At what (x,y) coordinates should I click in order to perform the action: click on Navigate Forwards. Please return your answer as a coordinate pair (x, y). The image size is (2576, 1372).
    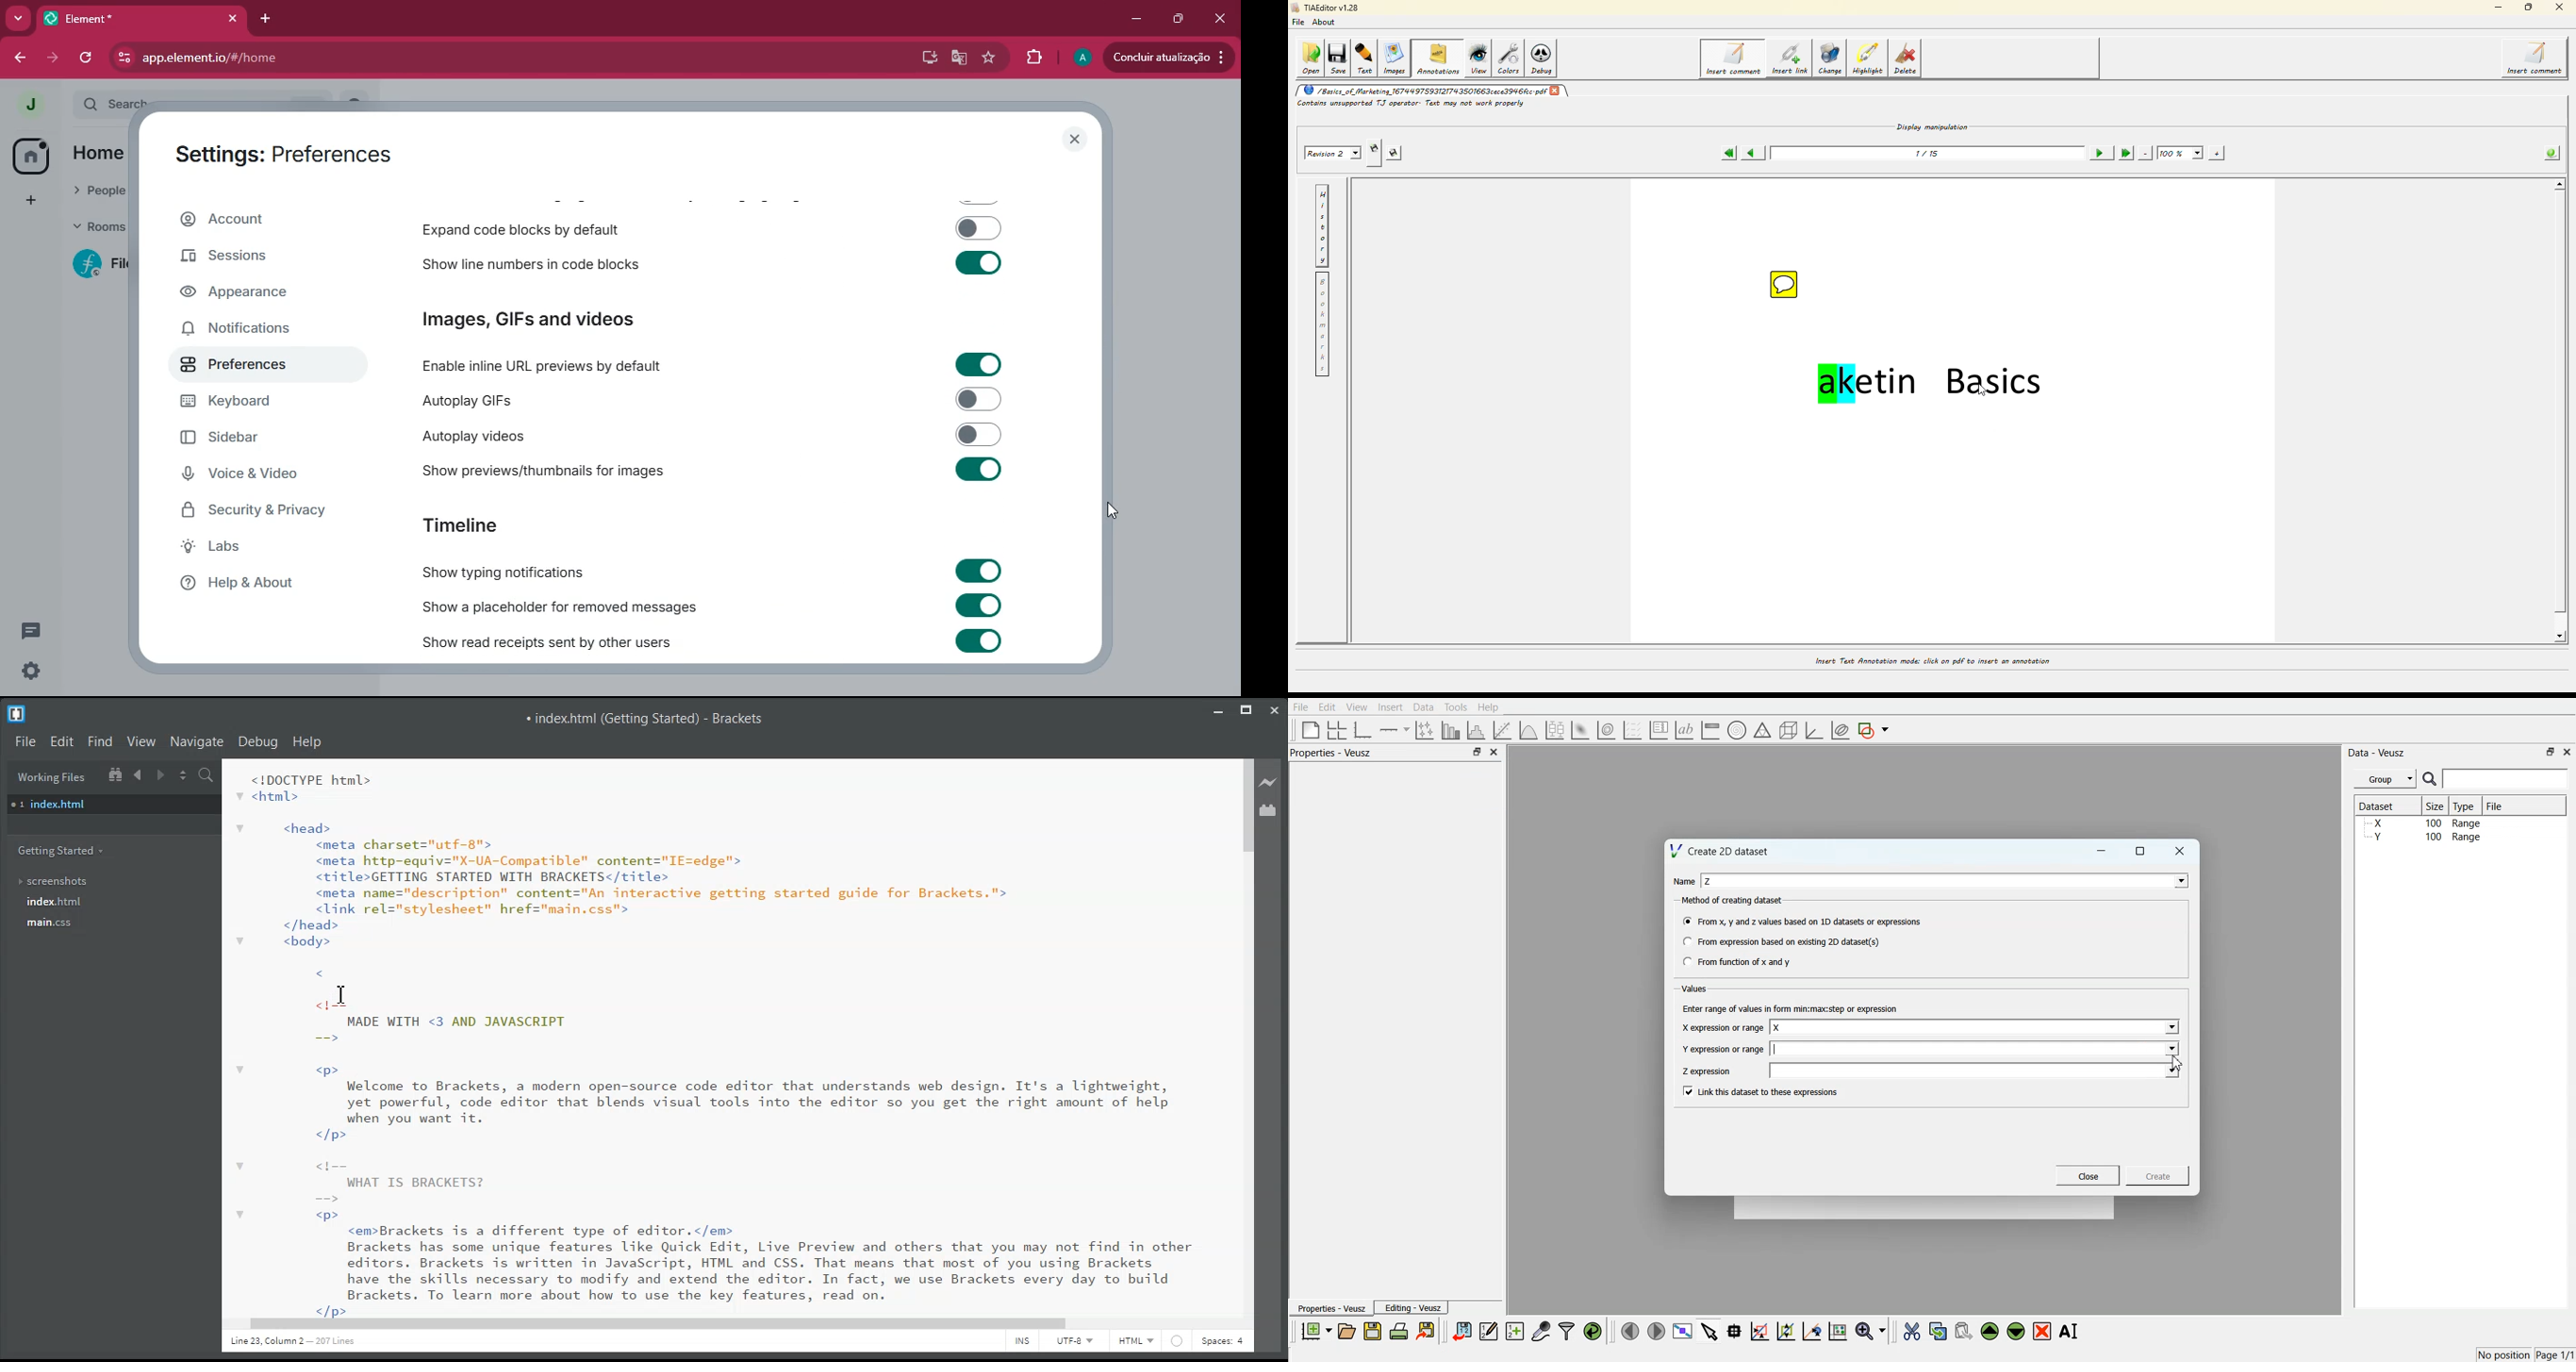
    Looking at the image, I should click on (161, 775).